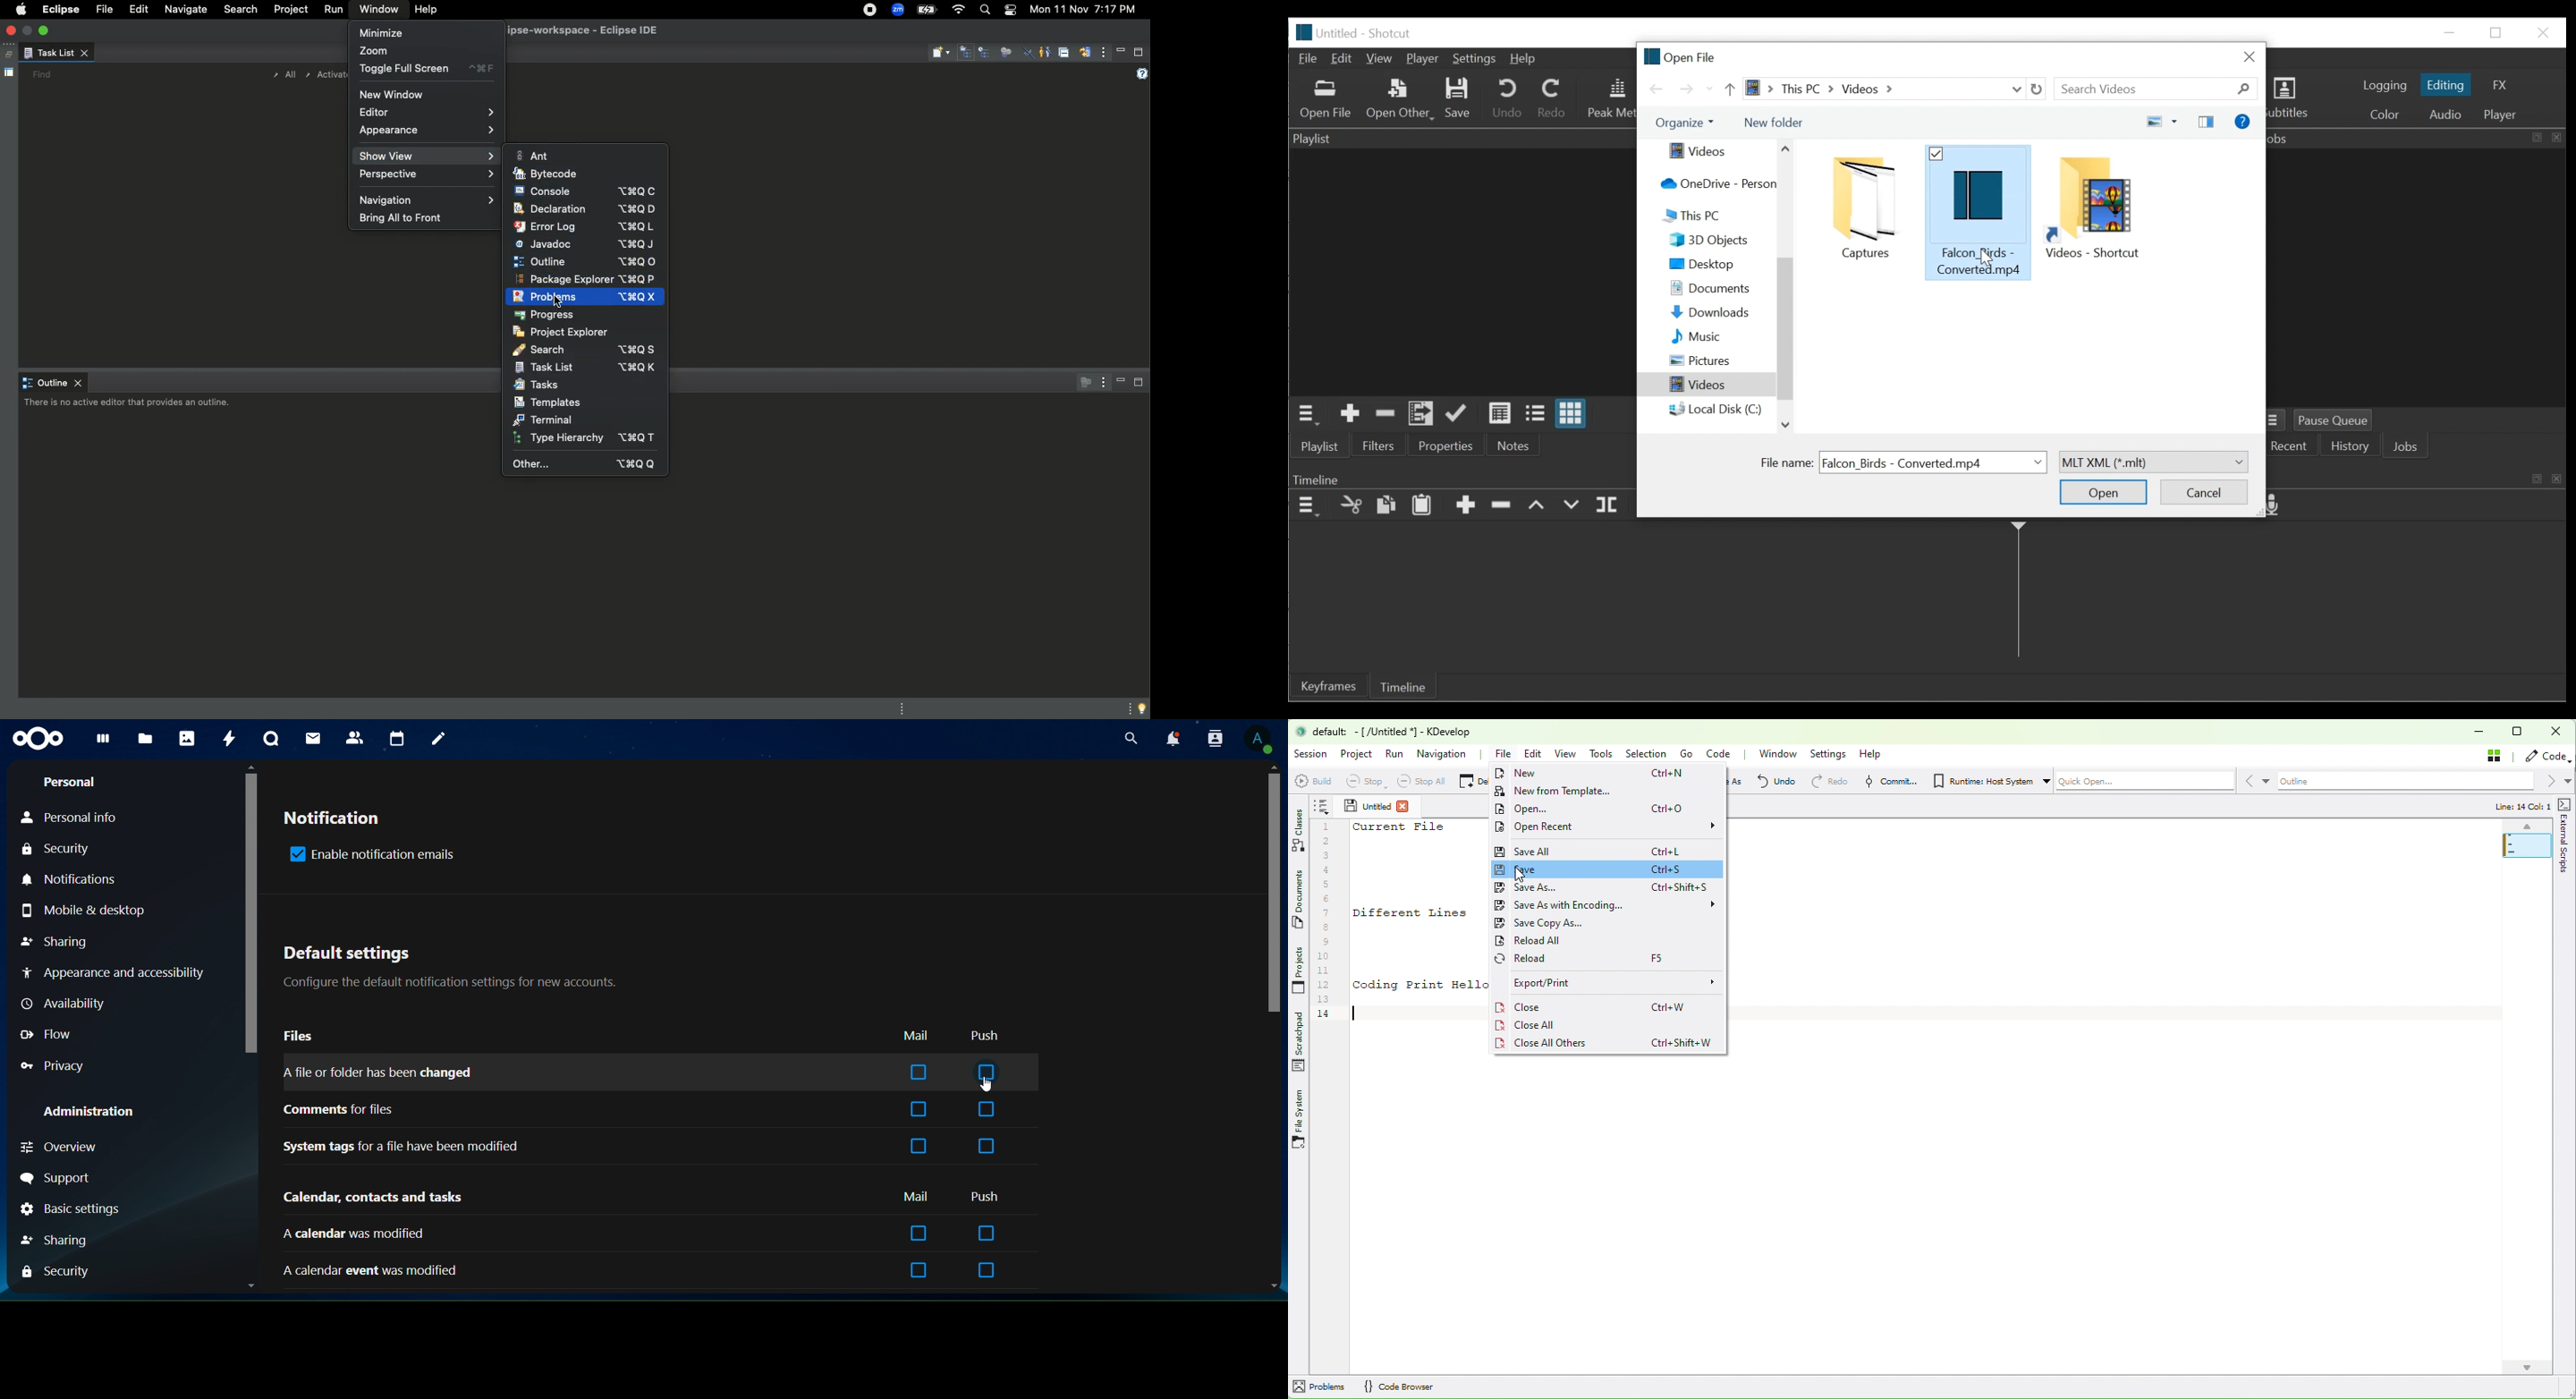 The image size is (2576, 1400). What do you see at coordinates (20, 9) in the screenshot?
I see `Apple logo` at bounding box center [20, 9].